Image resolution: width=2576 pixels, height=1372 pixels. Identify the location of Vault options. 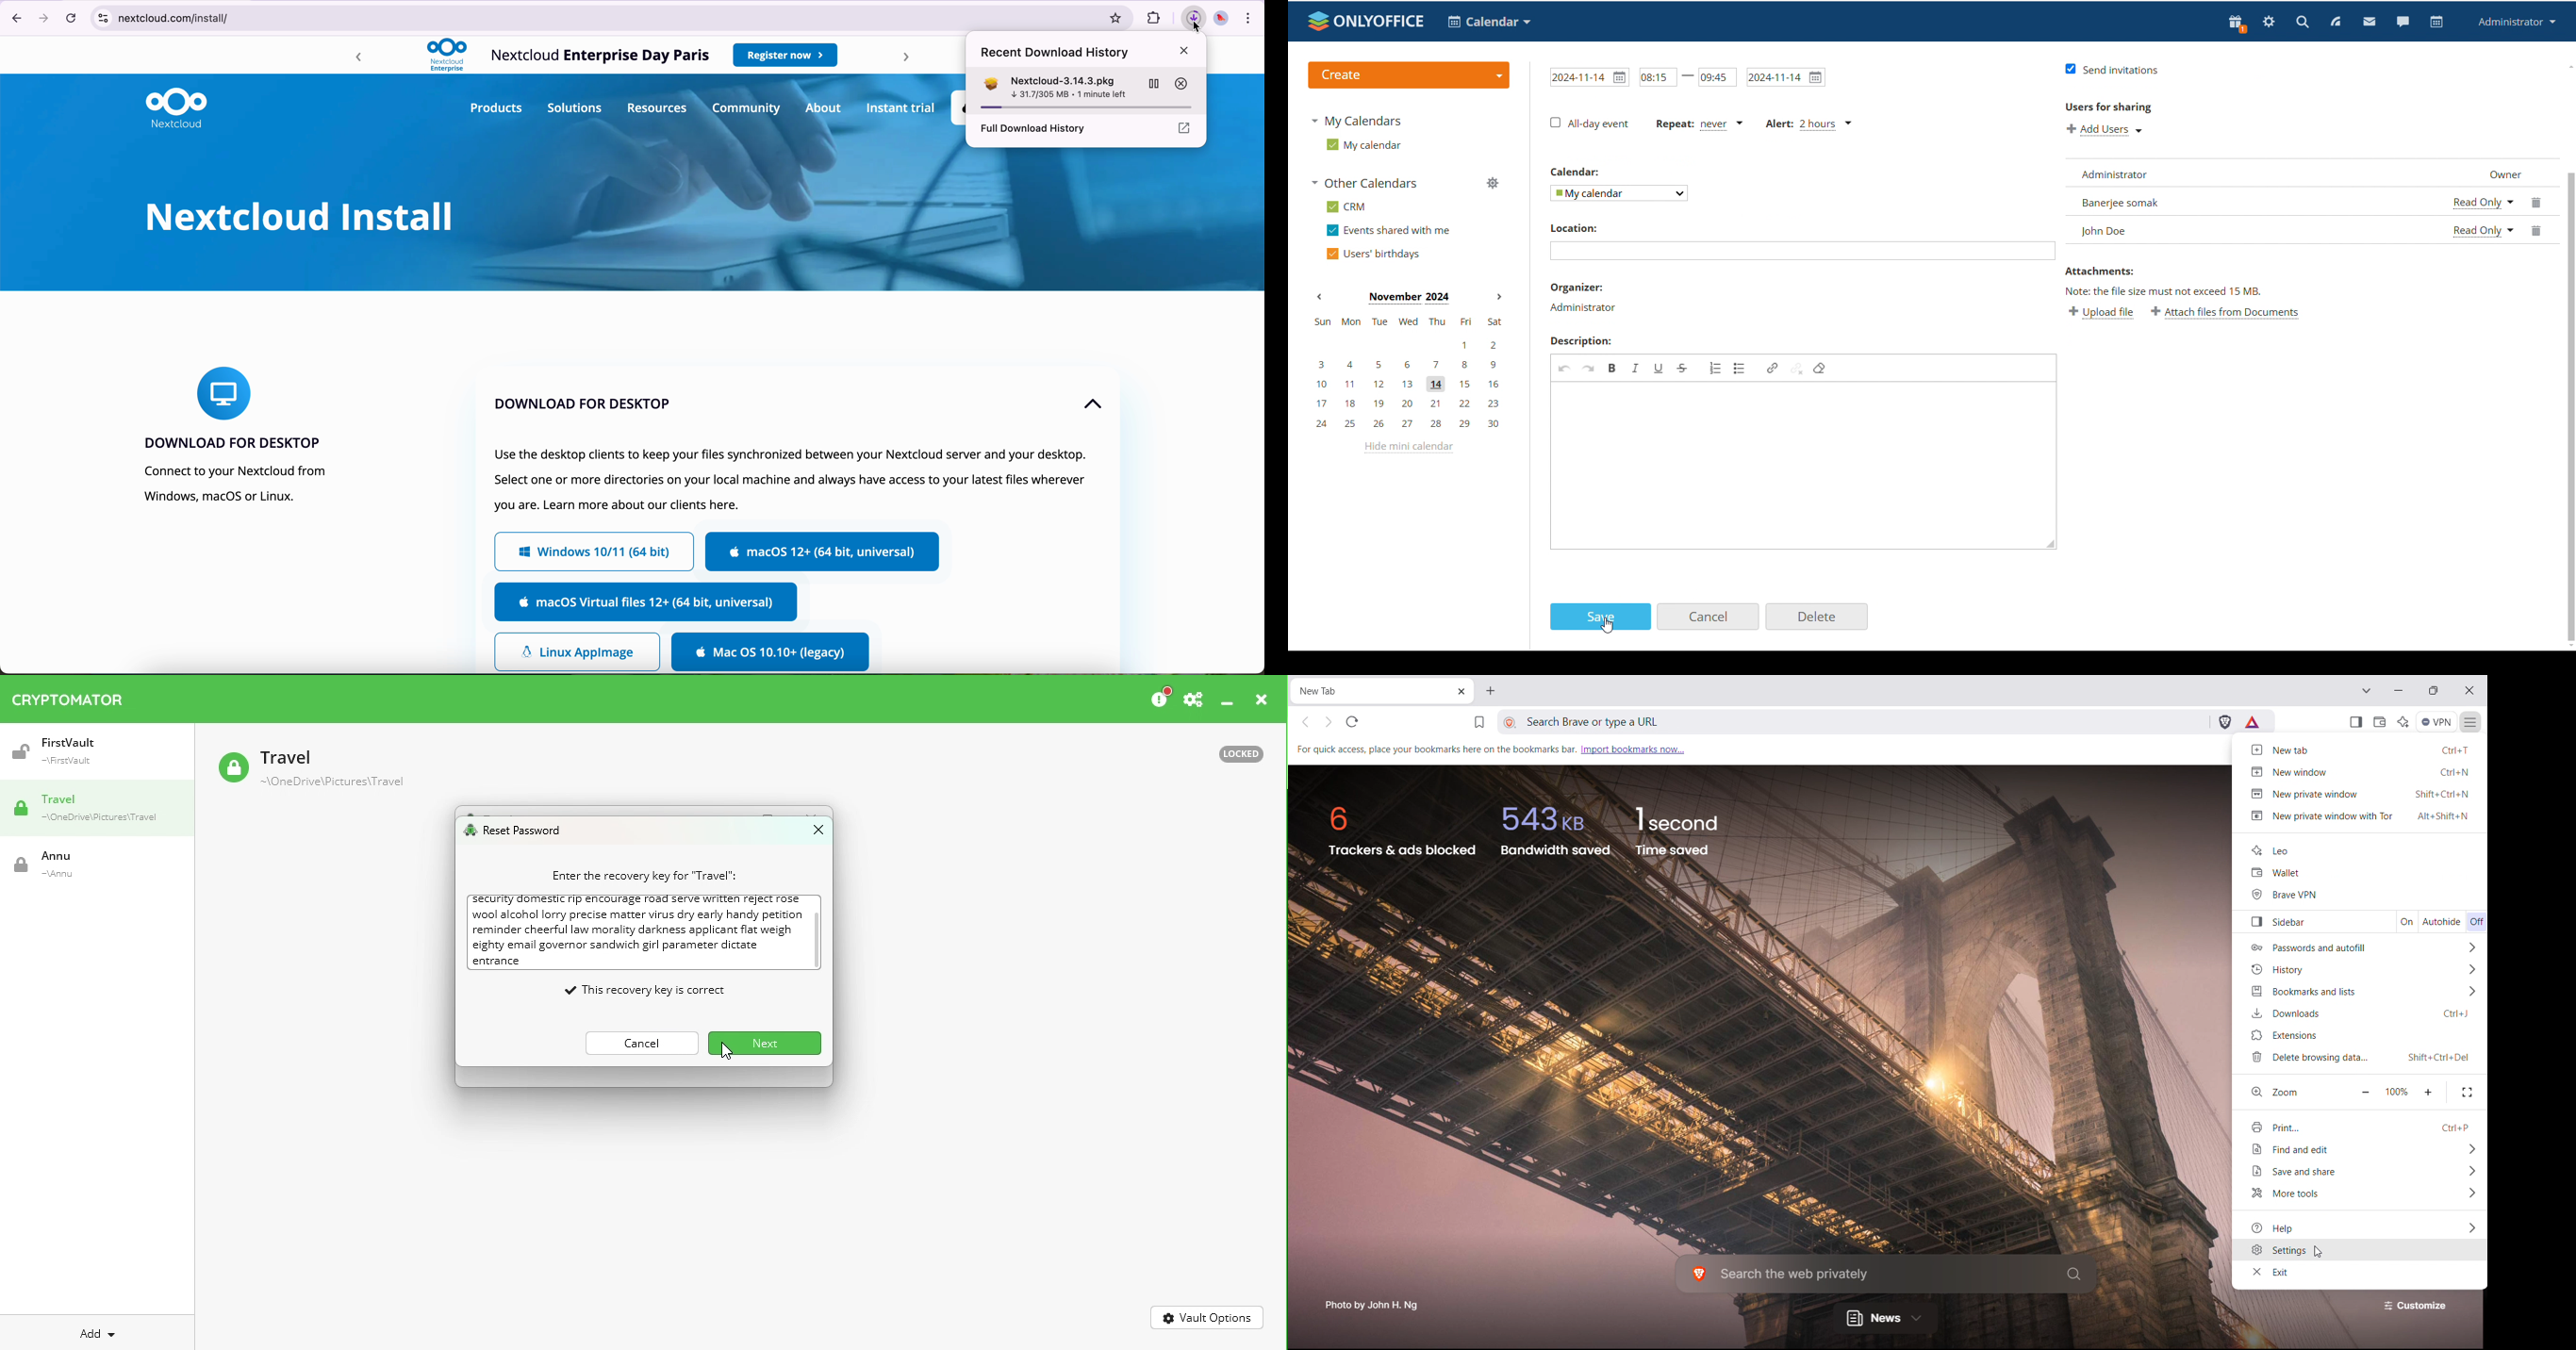
(1208, 1316).